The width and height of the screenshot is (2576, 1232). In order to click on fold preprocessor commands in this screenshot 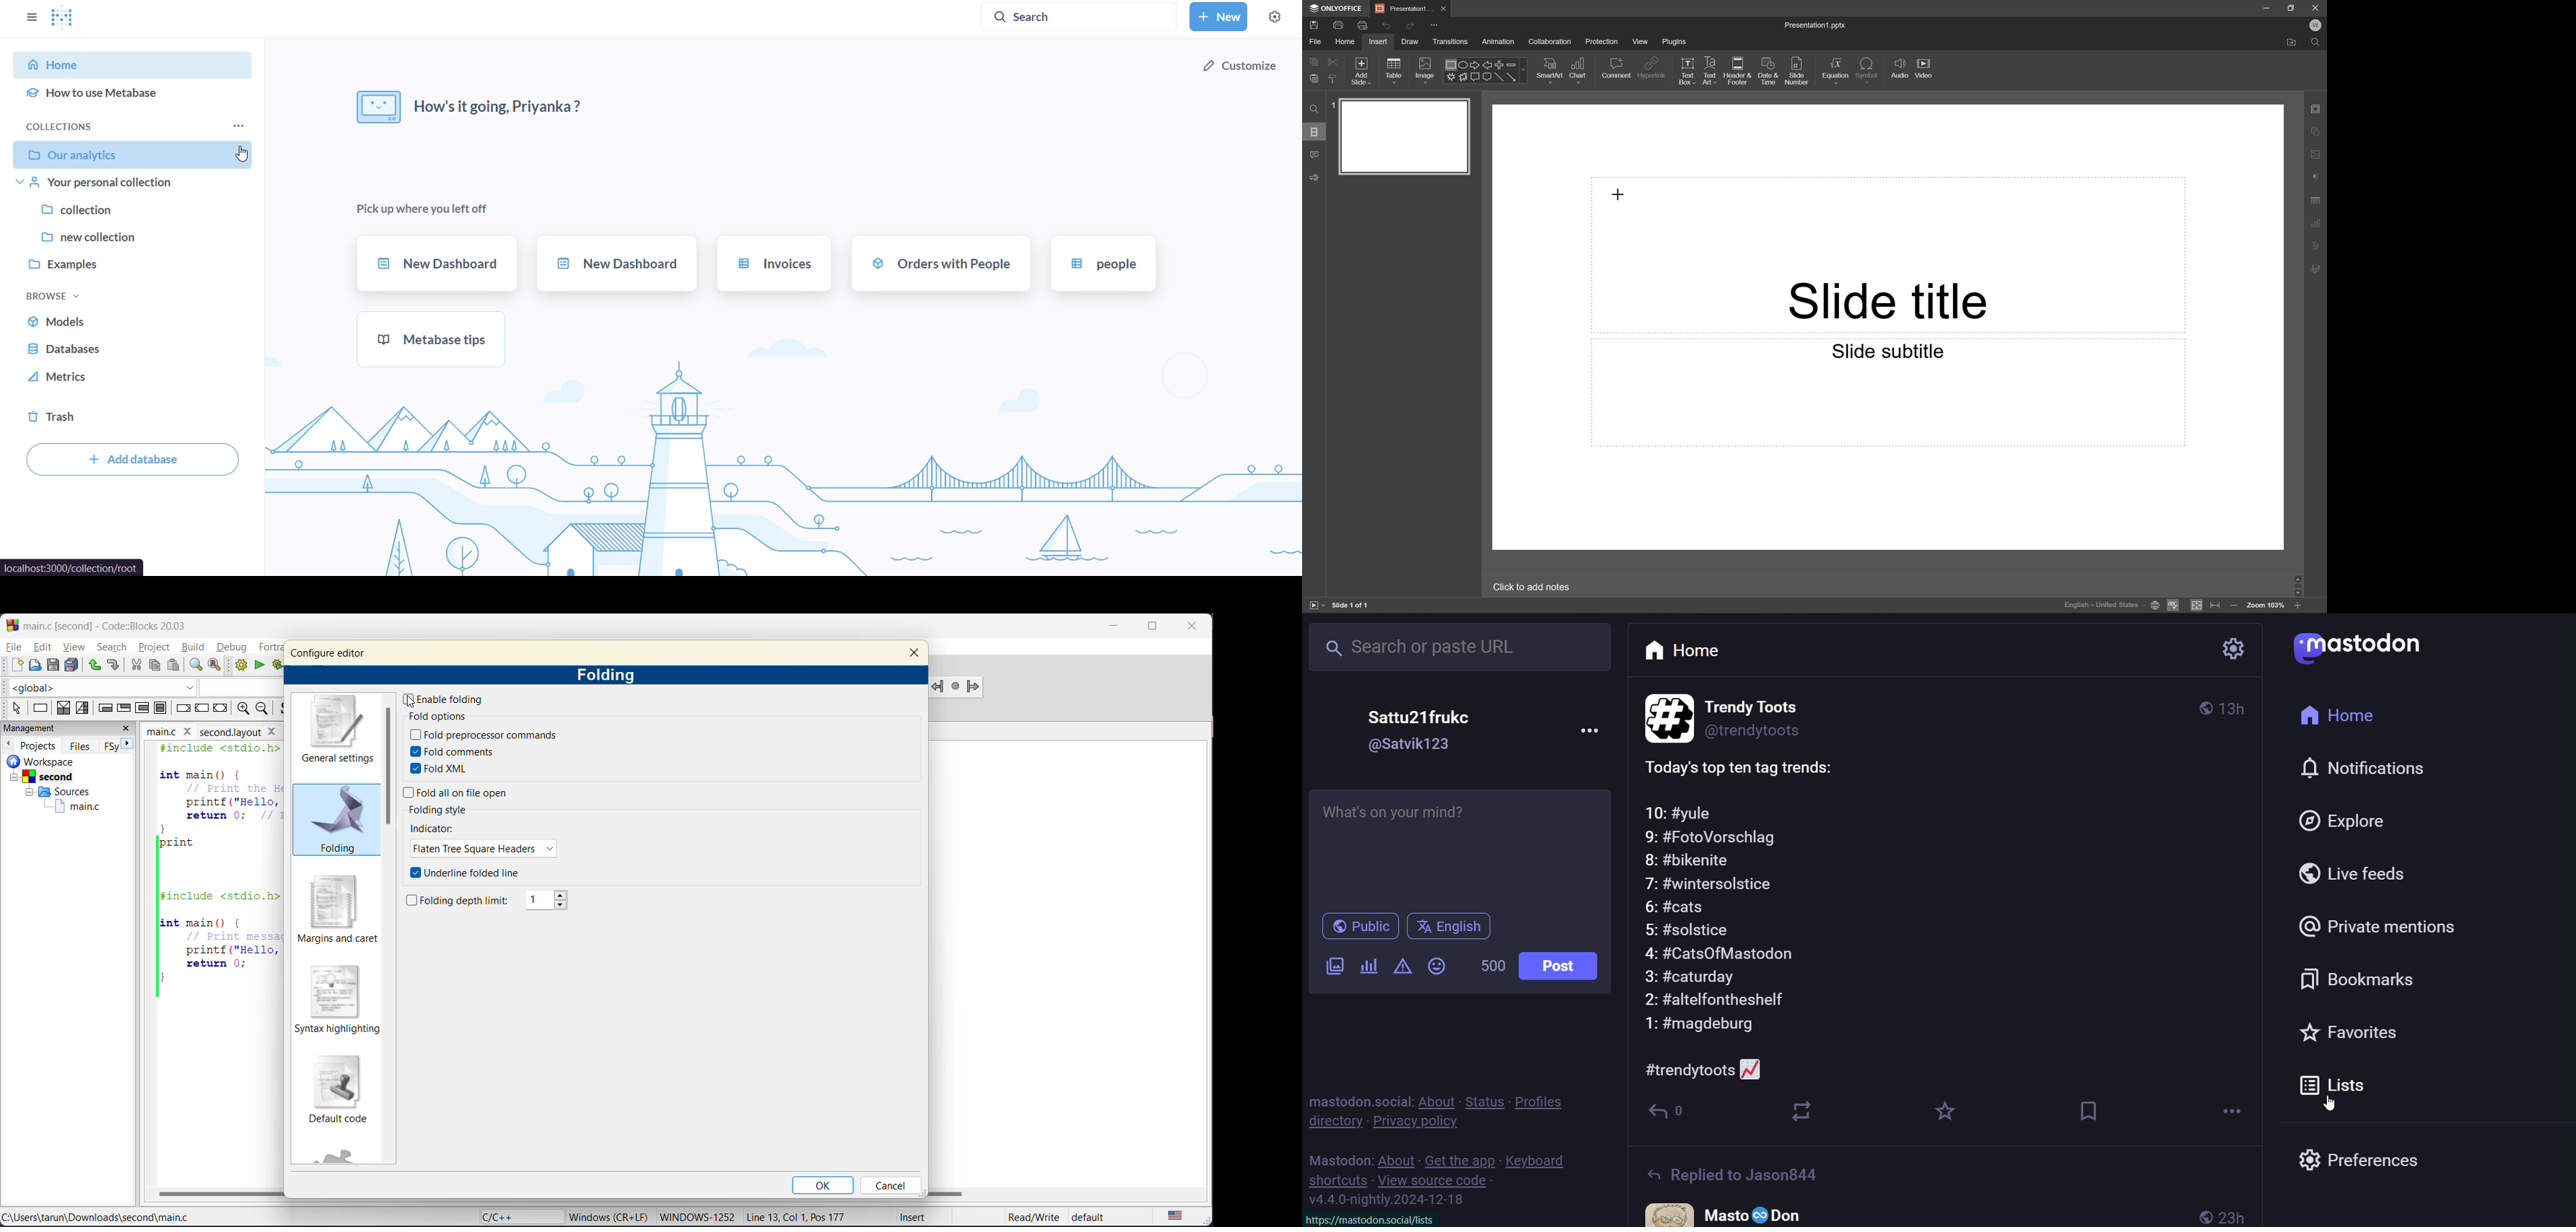, I will do `click(485, 735)`.